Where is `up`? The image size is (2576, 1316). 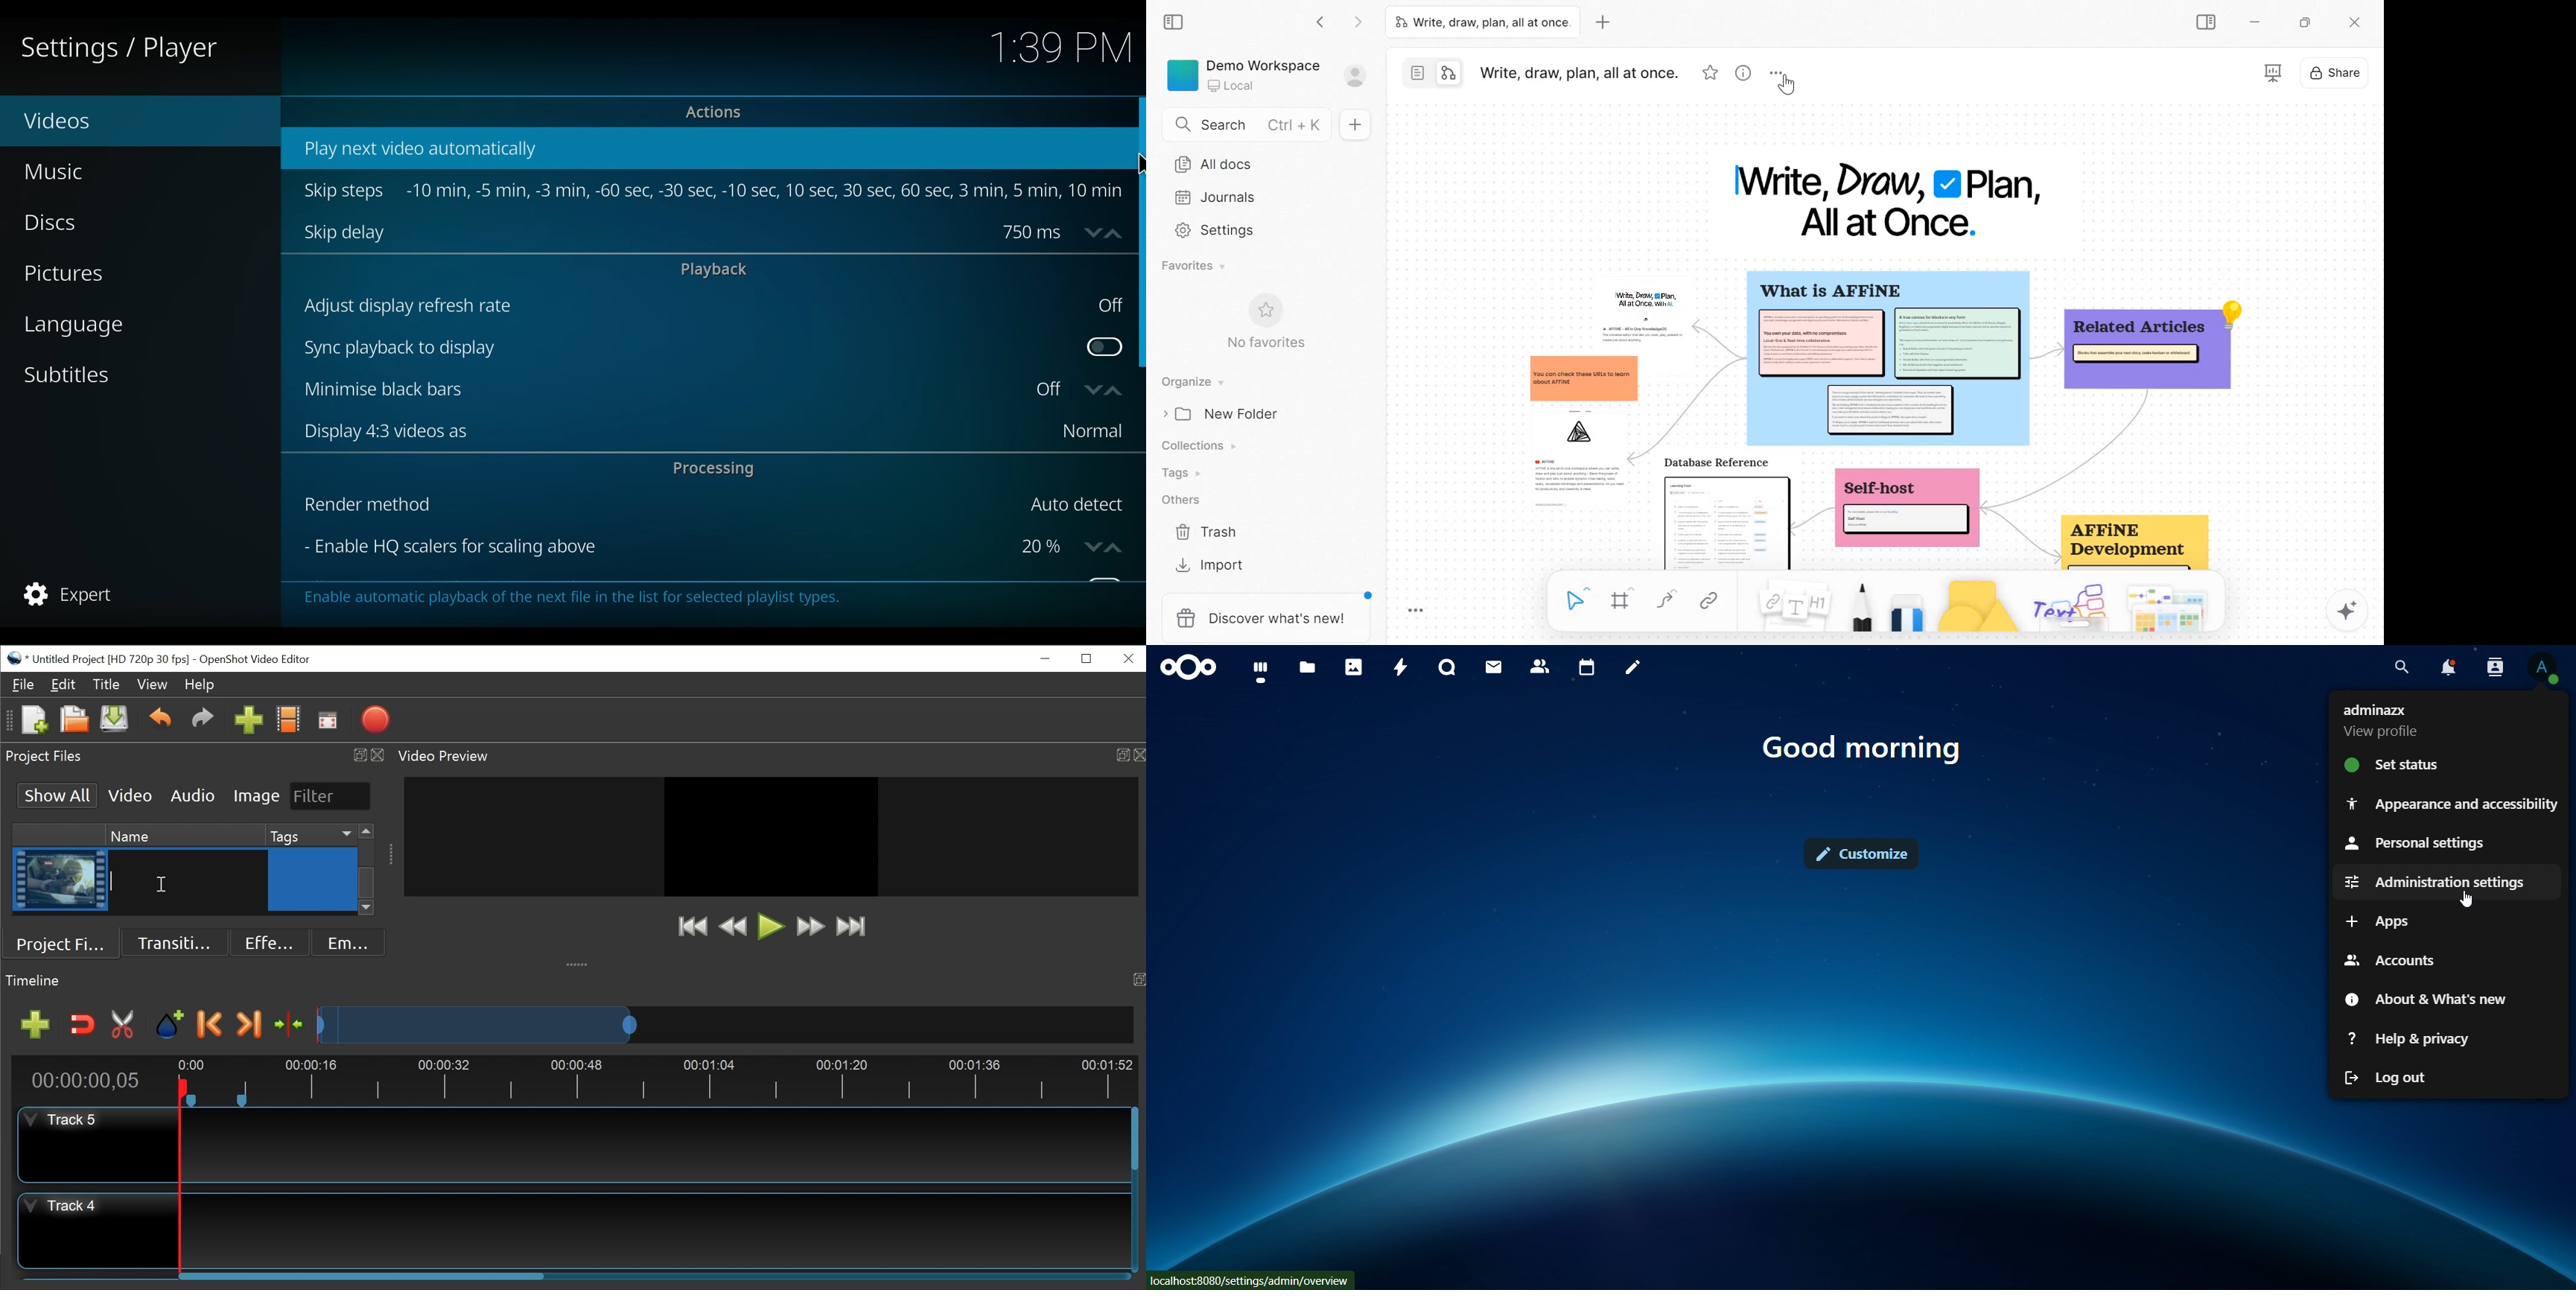
up is located at coordinates (1113, 548).